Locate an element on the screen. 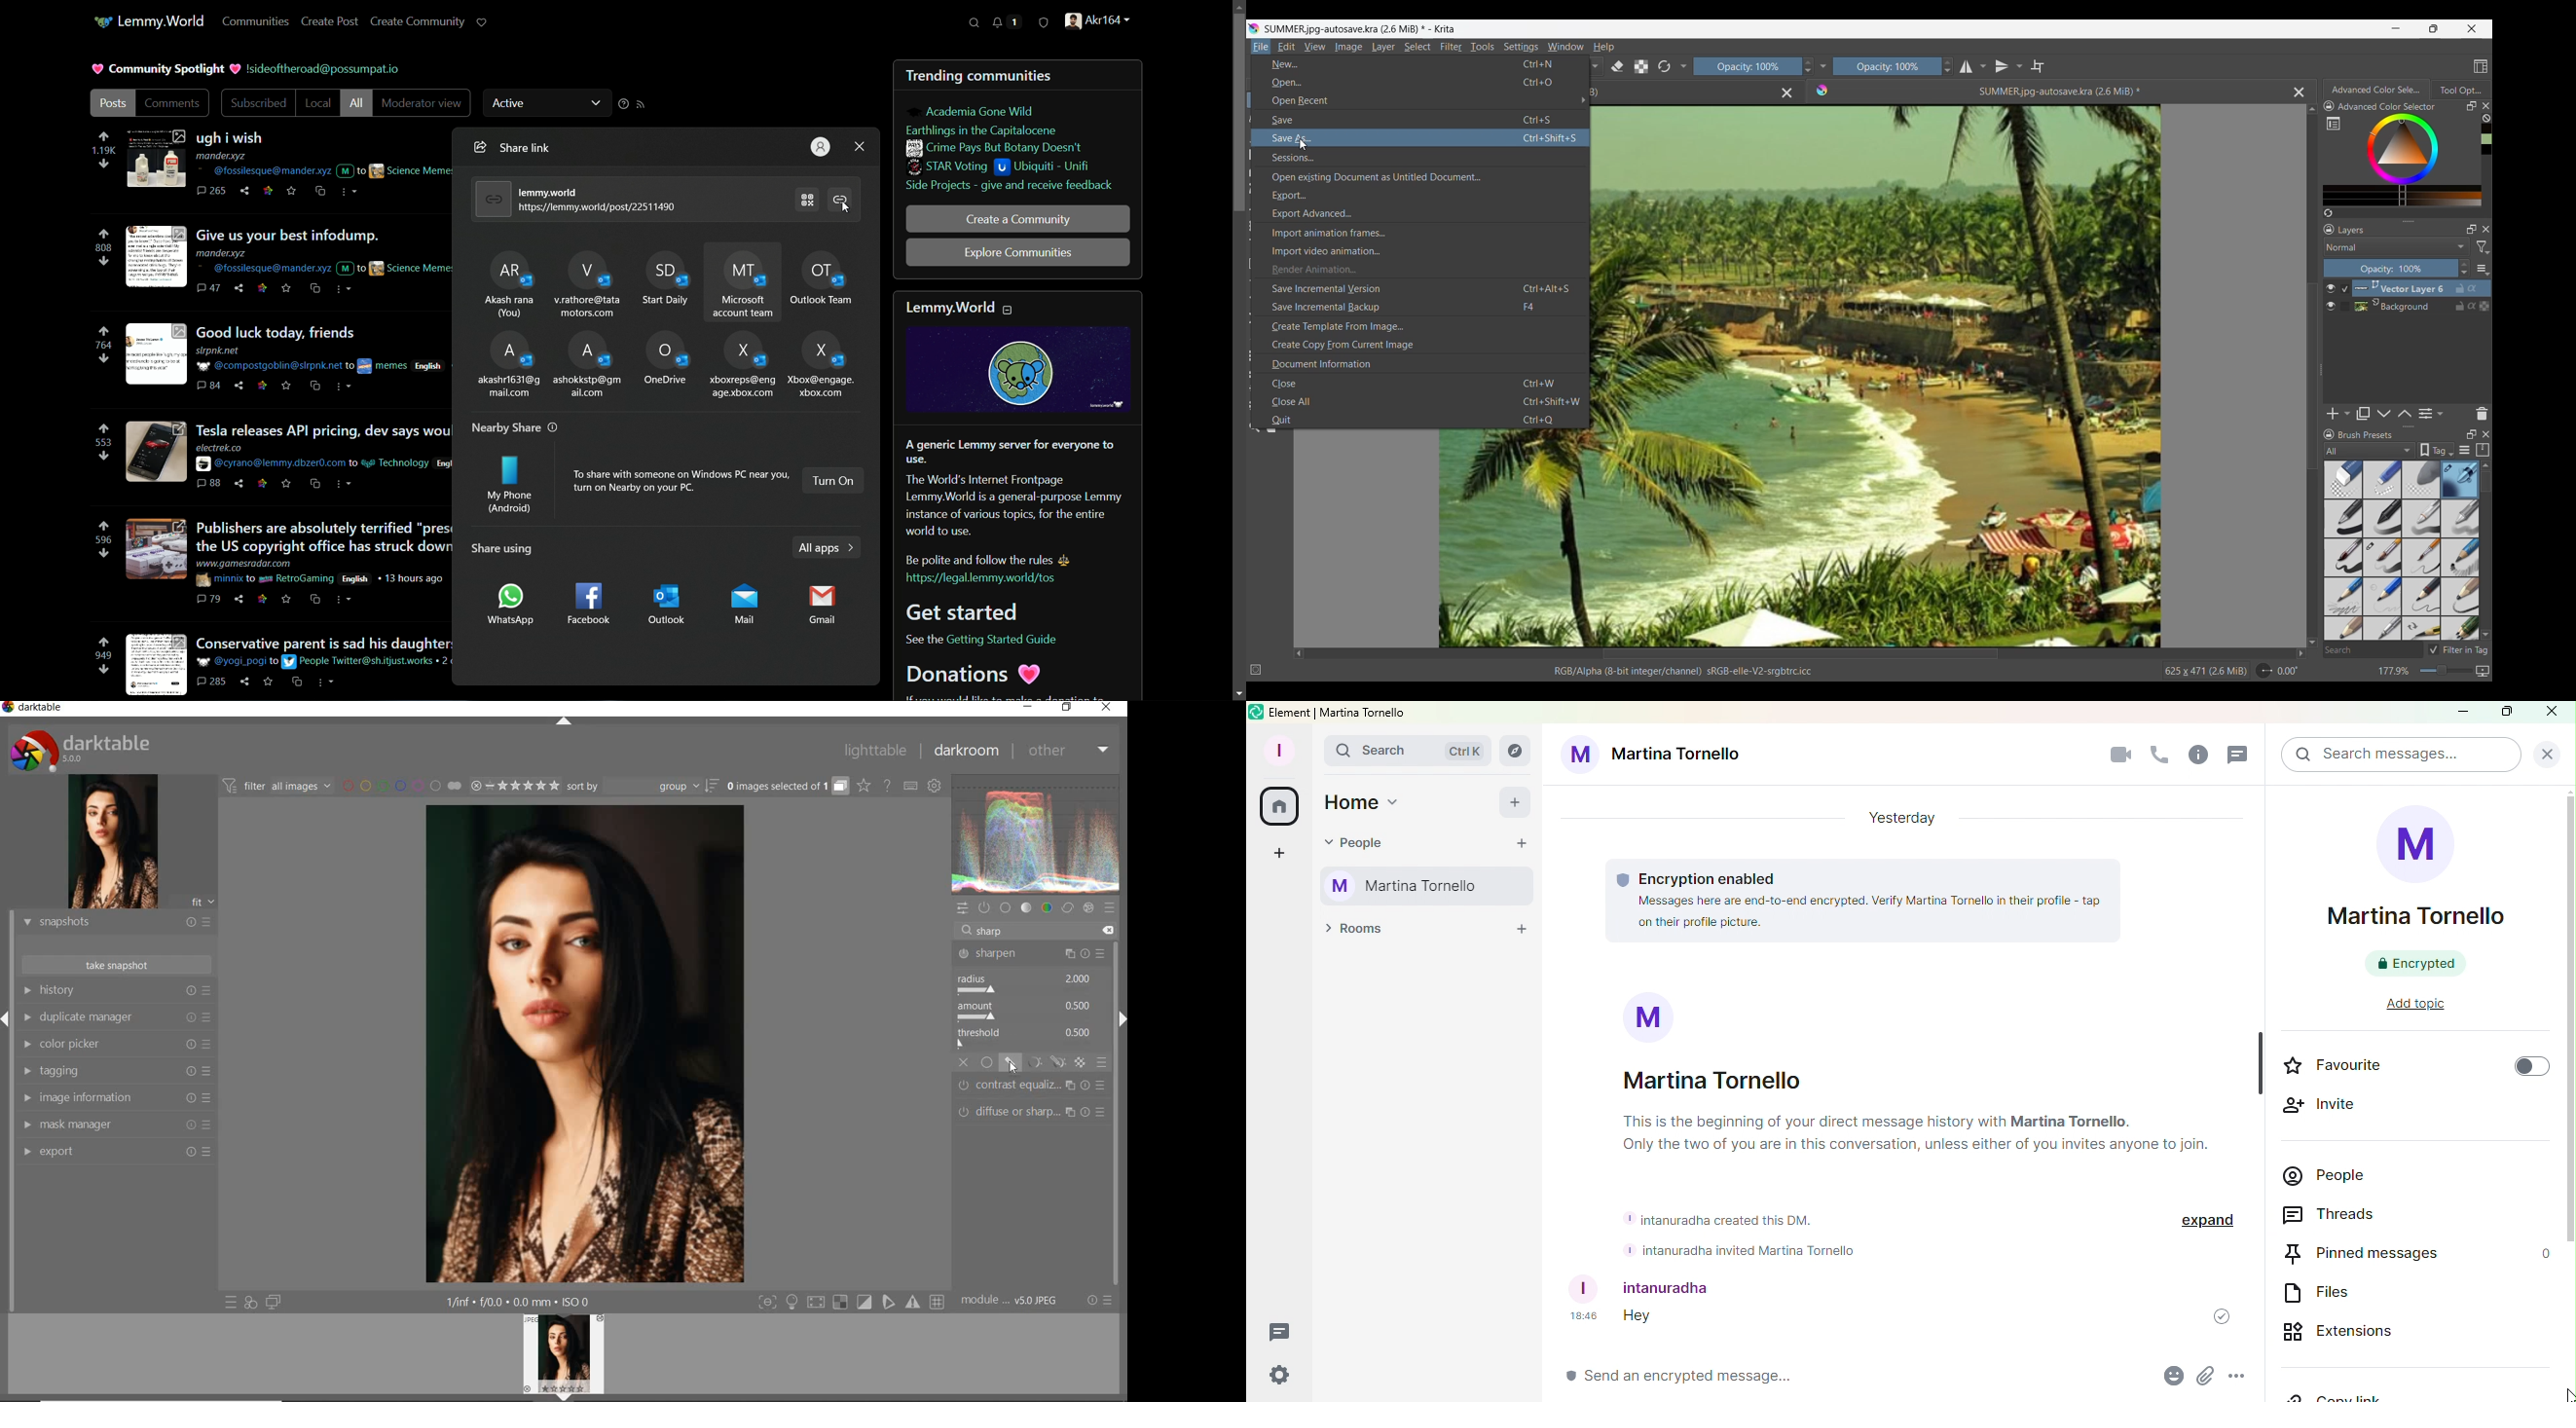  Opacity scale is located at coordinates (1884, 66).